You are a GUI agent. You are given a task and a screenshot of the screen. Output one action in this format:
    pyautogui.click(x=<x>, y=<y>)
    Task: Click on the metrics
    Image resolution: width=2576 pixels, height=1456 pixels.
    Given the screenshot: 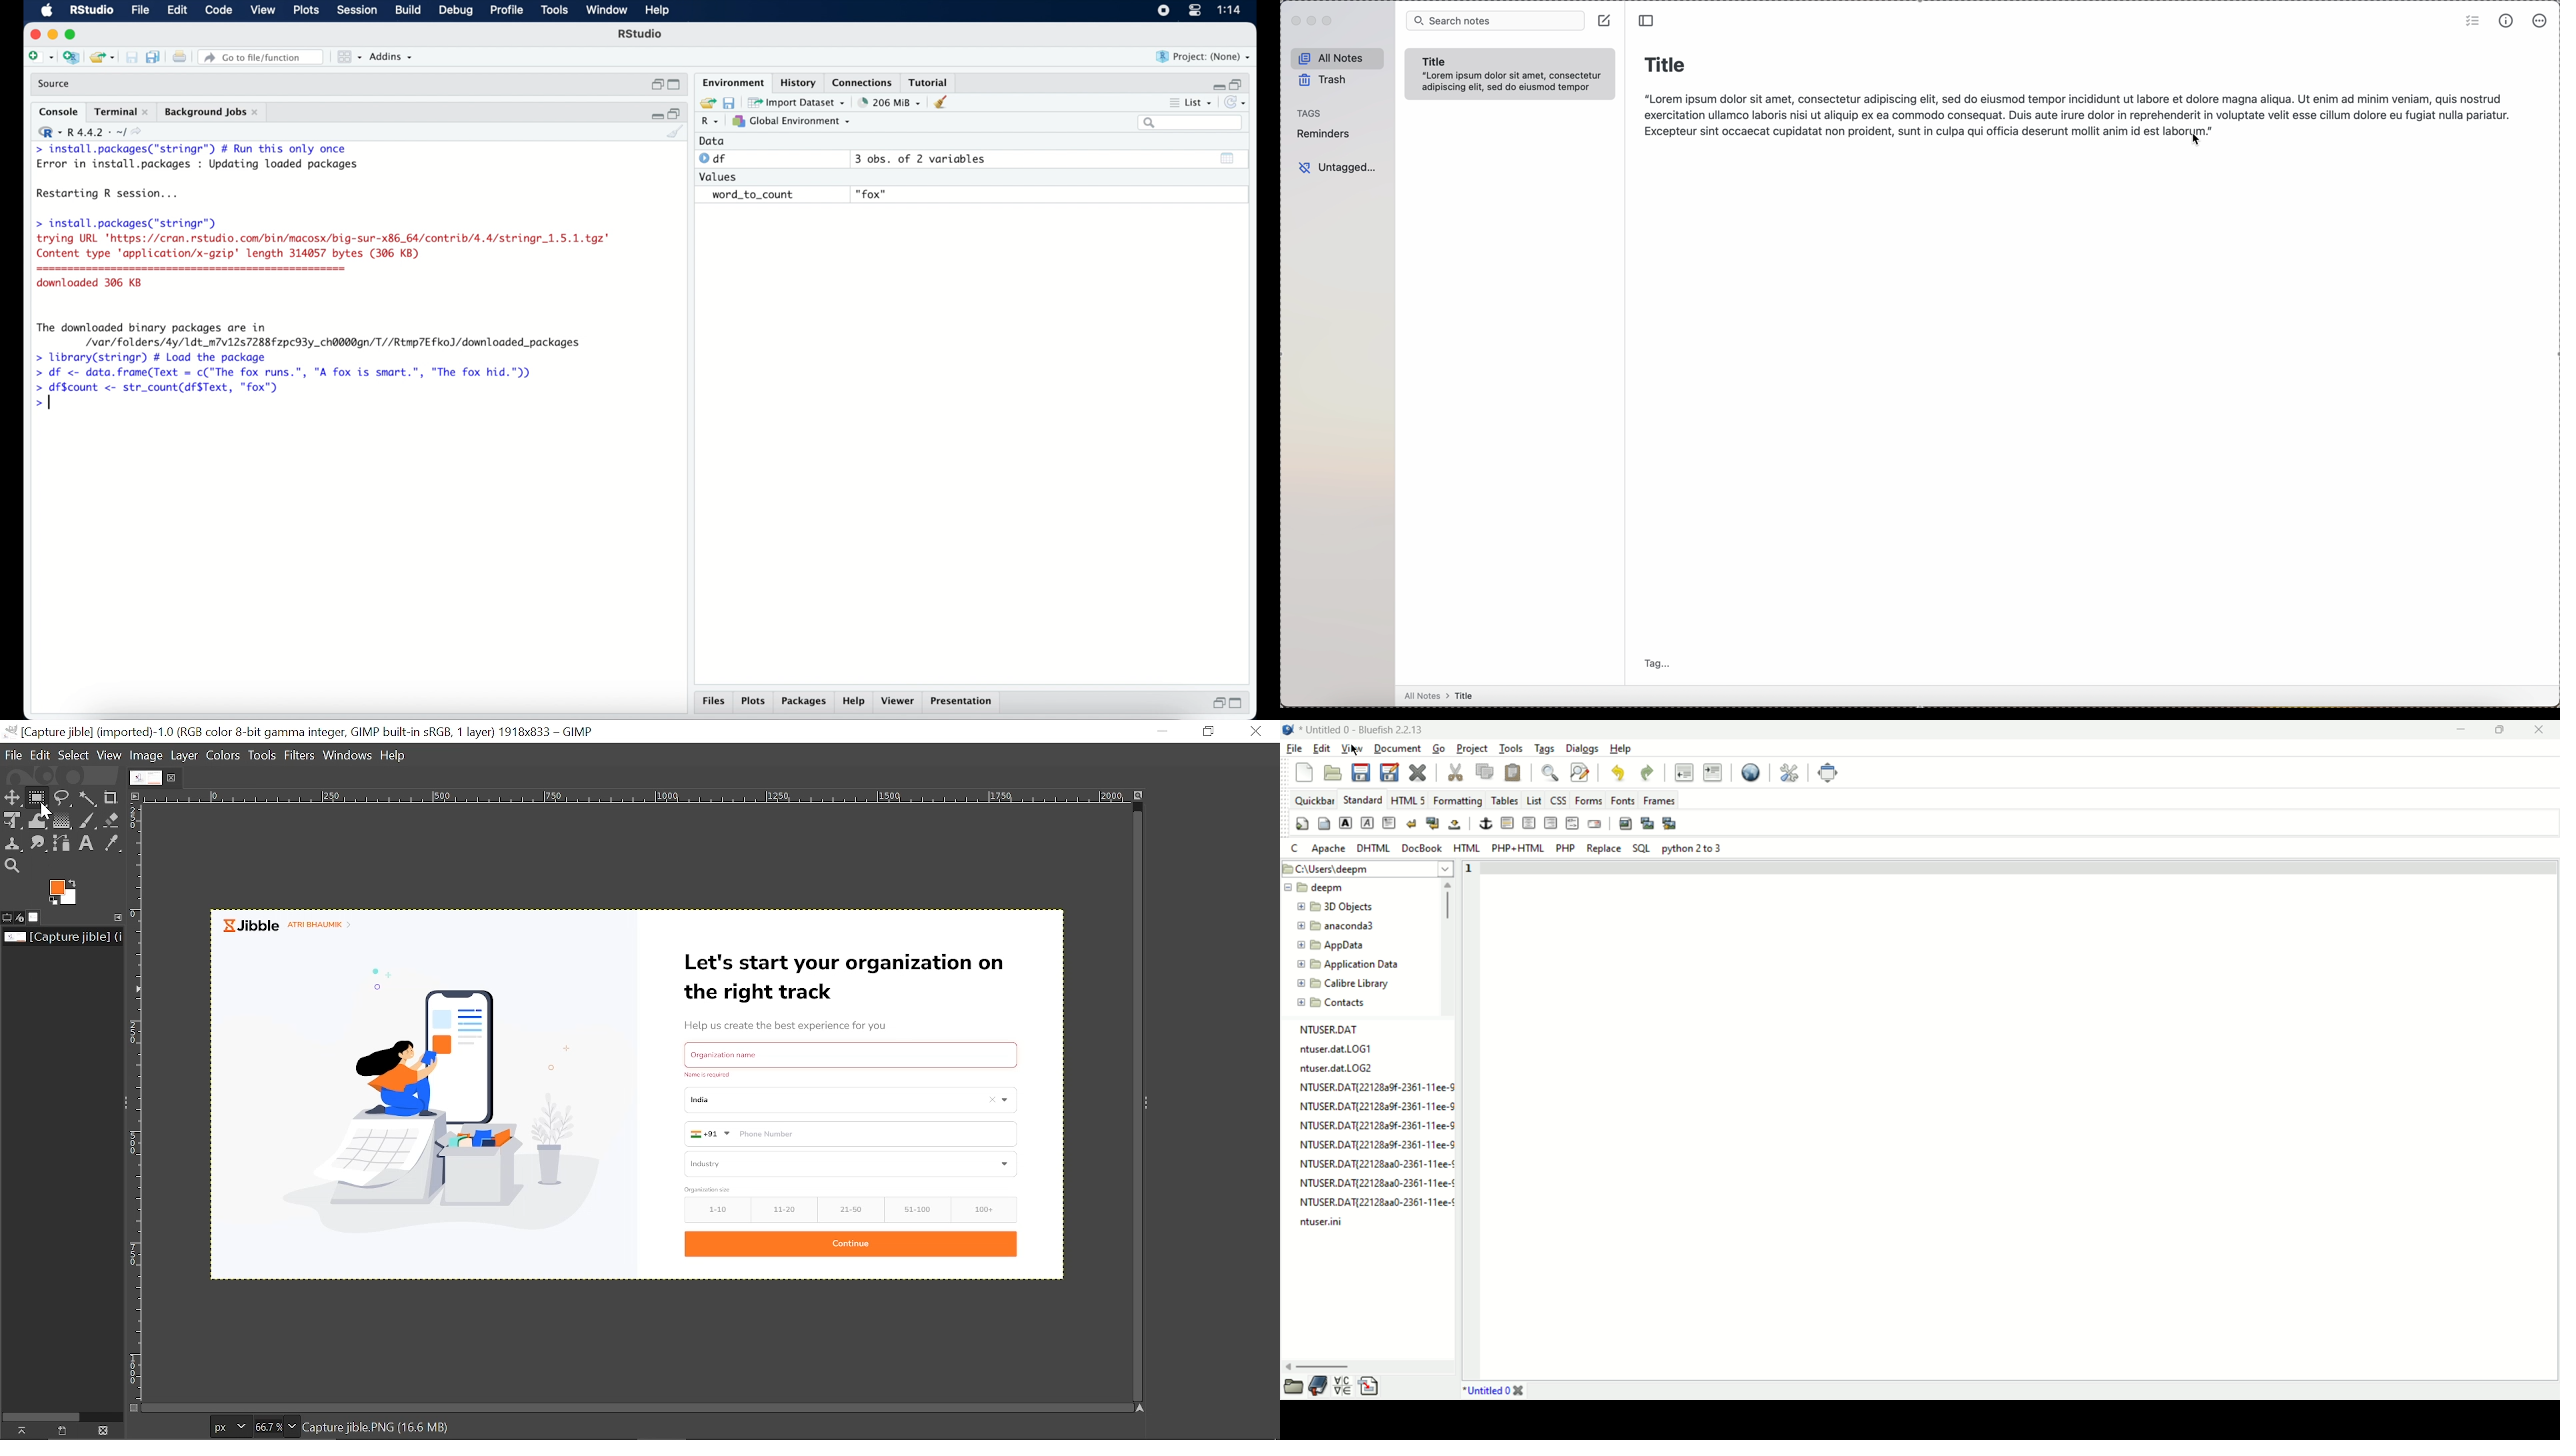 What is the action you would take?
    pyautogui.click(x=2506, y=21)
    